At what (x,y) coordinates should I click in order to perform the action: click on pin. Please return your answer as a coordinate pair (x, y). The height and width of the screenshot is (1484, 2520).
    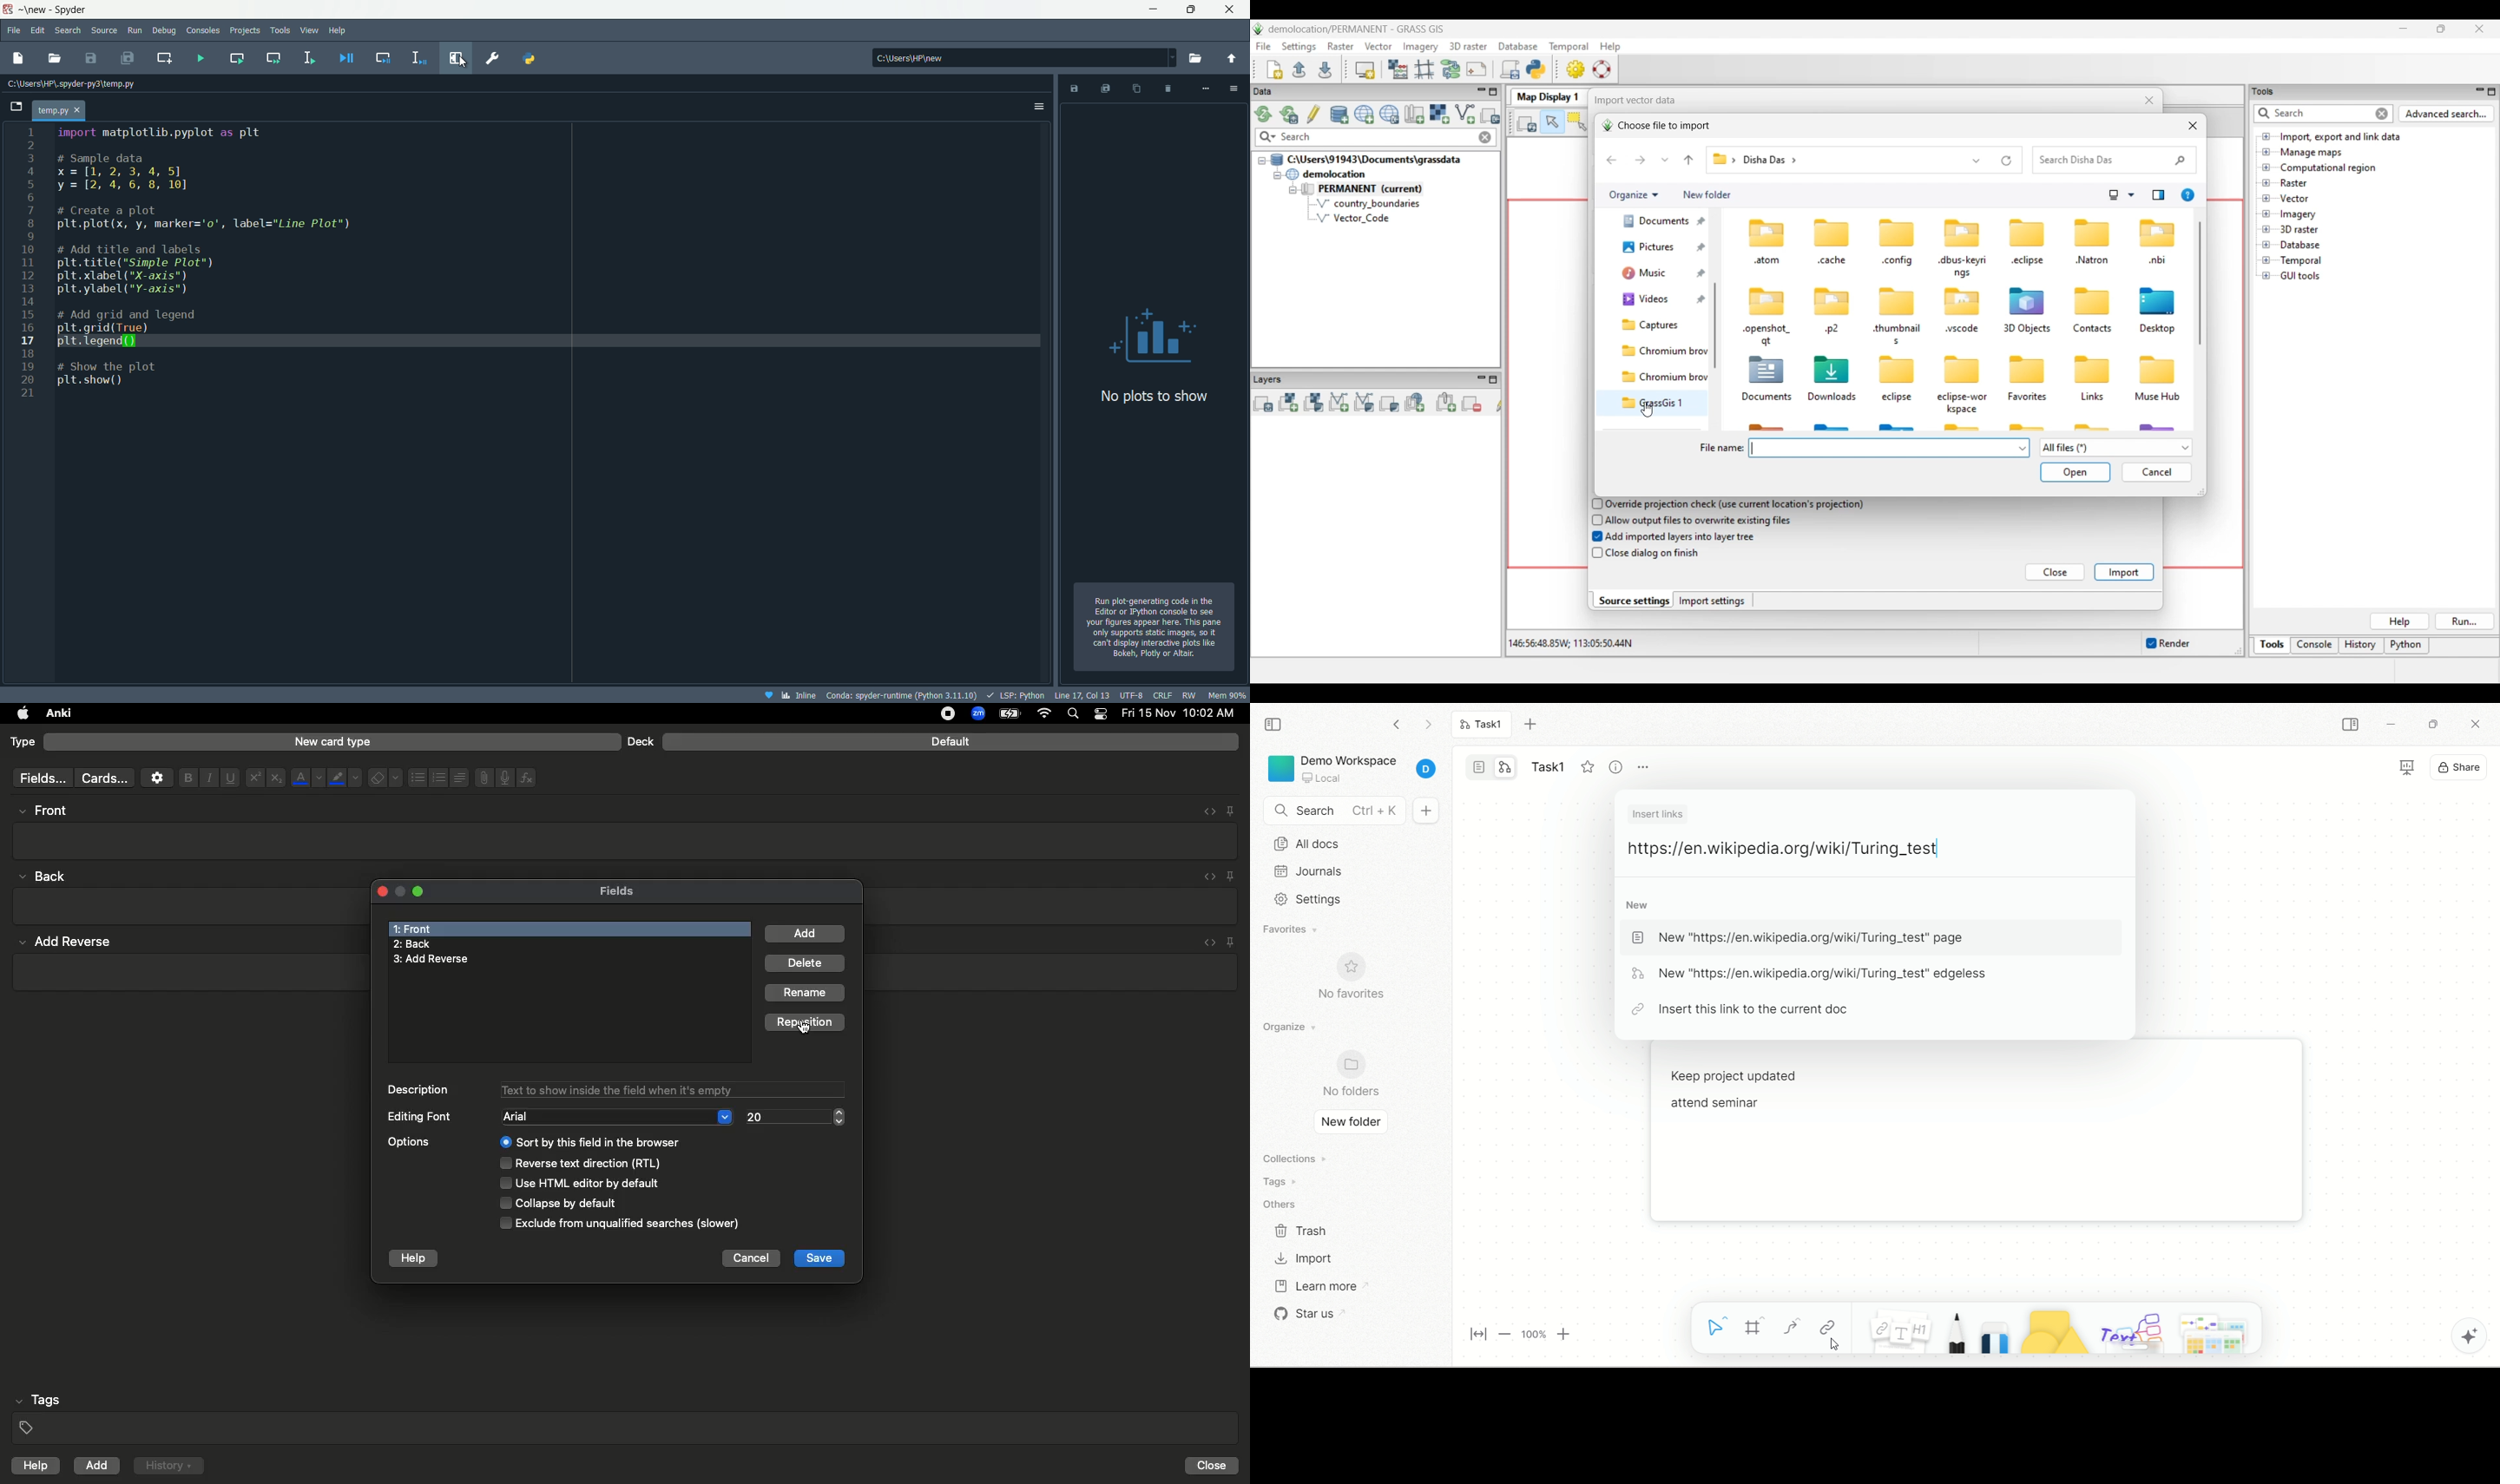
    Looking at the image, I should click on (1236, 942).